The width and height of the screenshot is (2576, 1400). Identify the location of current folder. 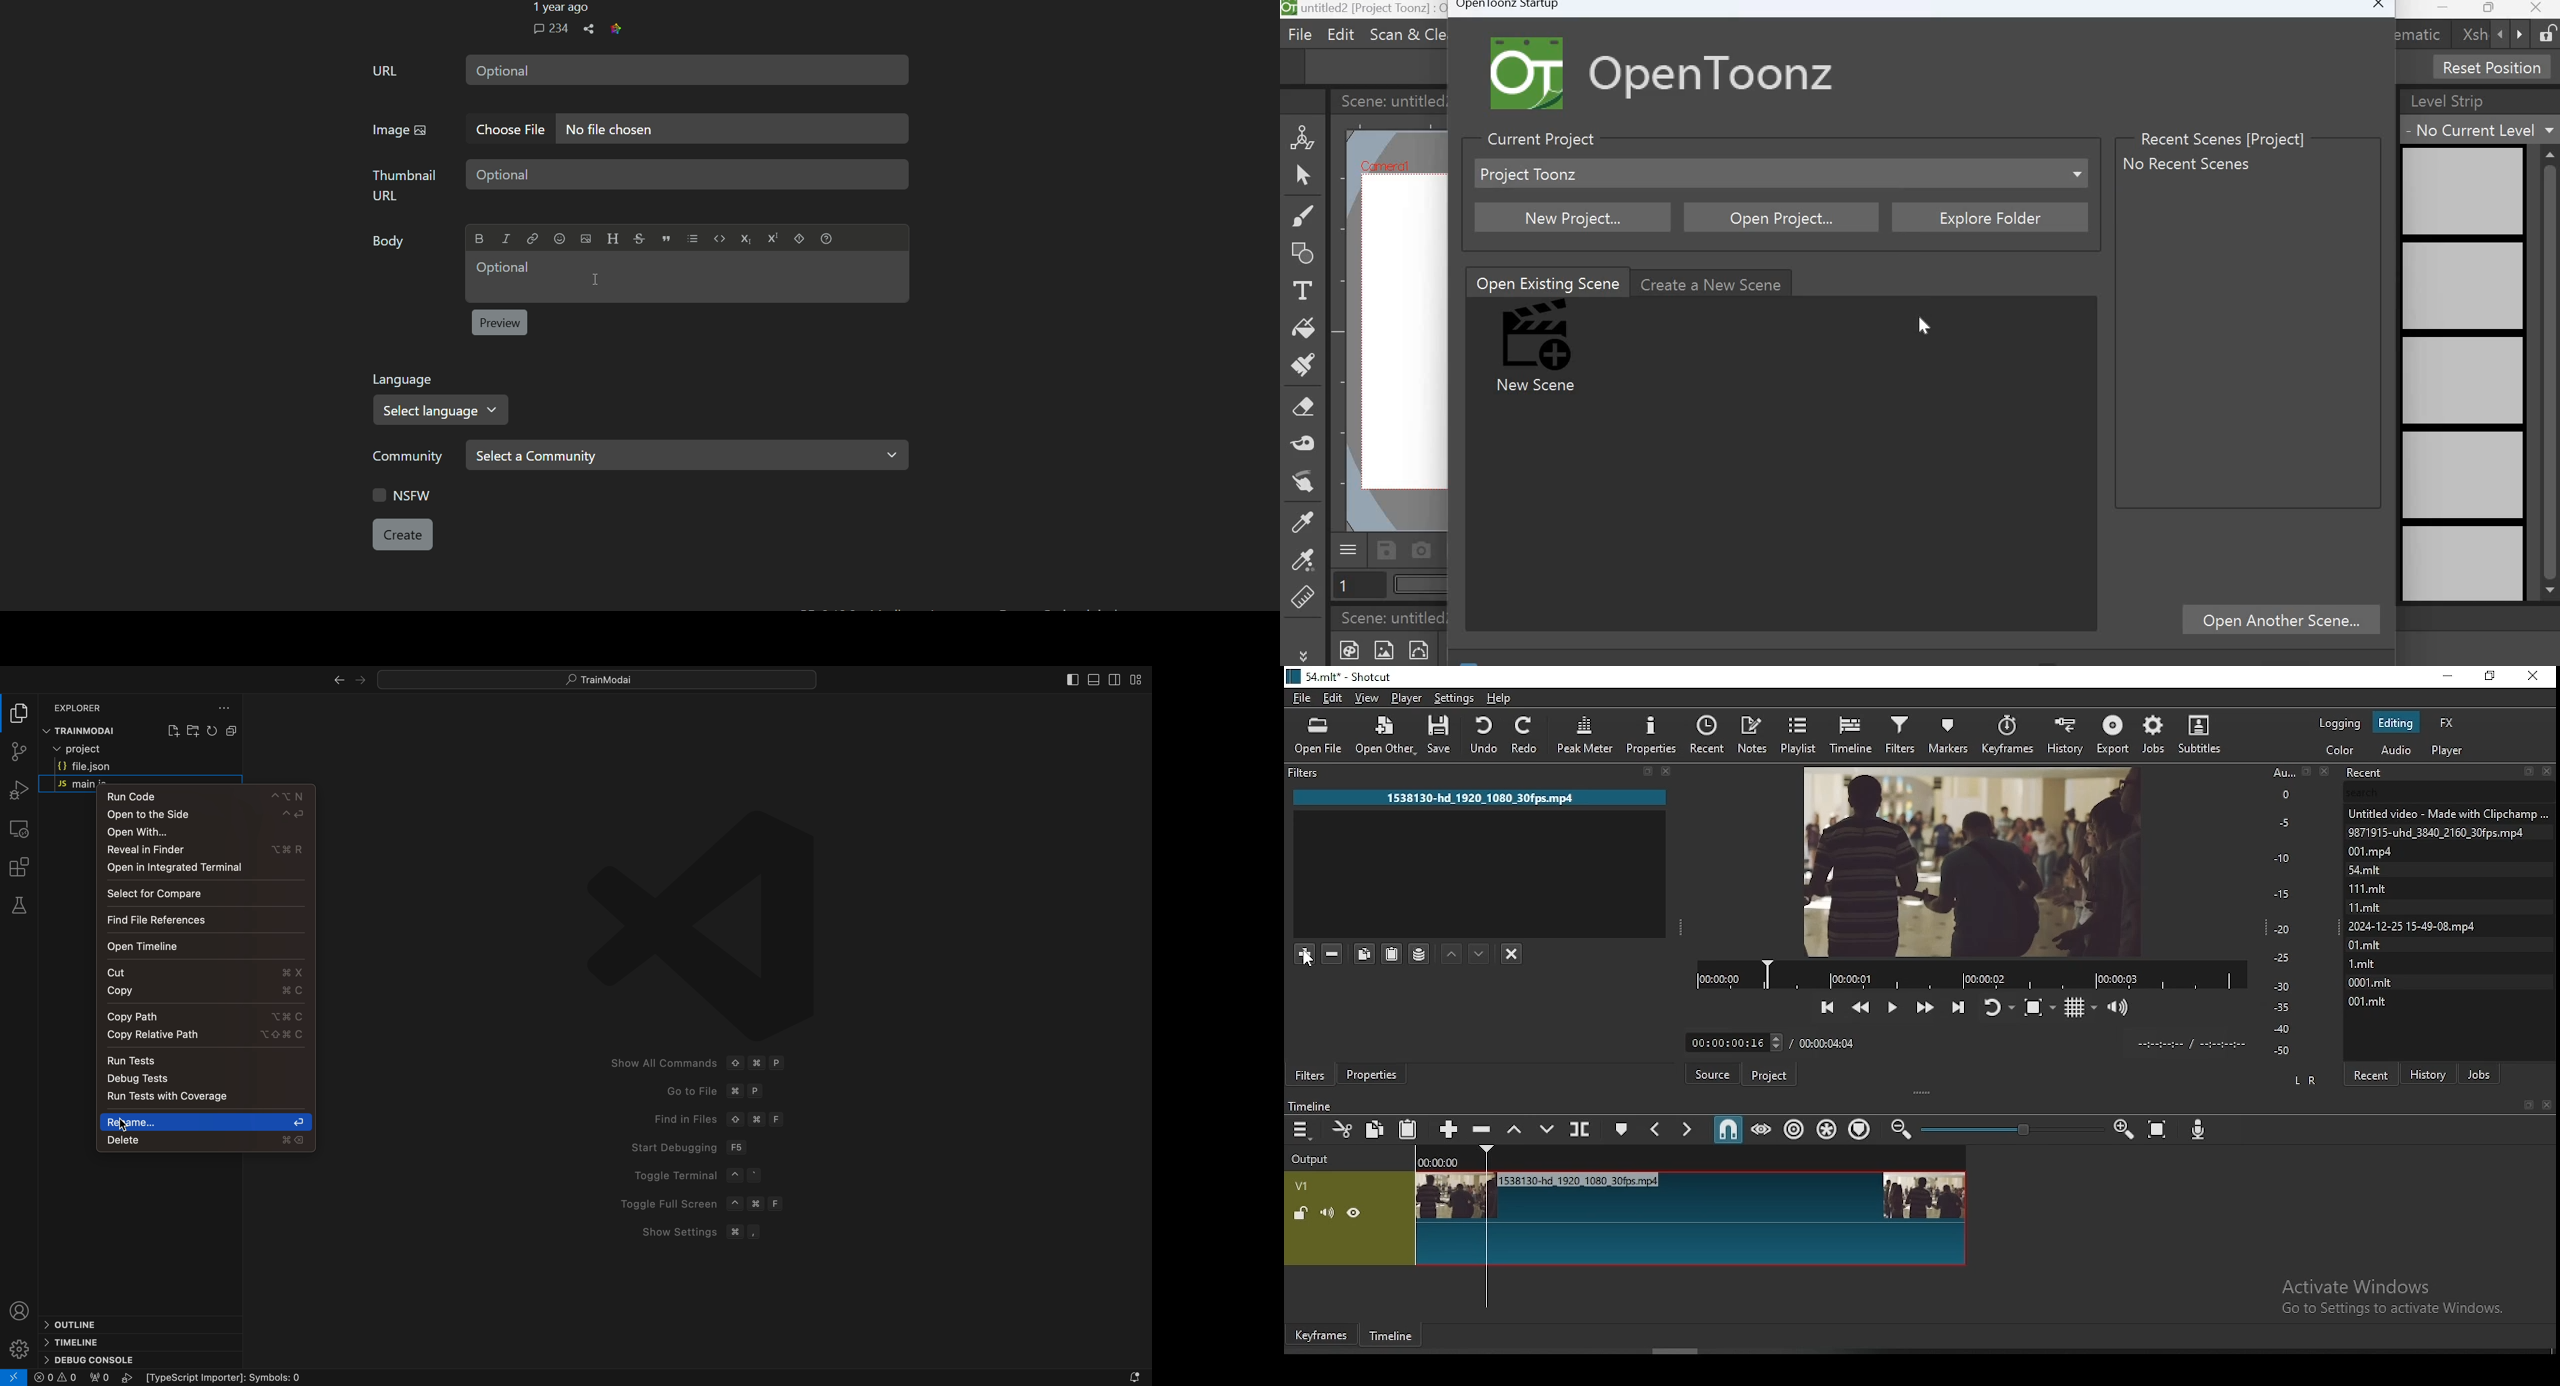
(143, 750).